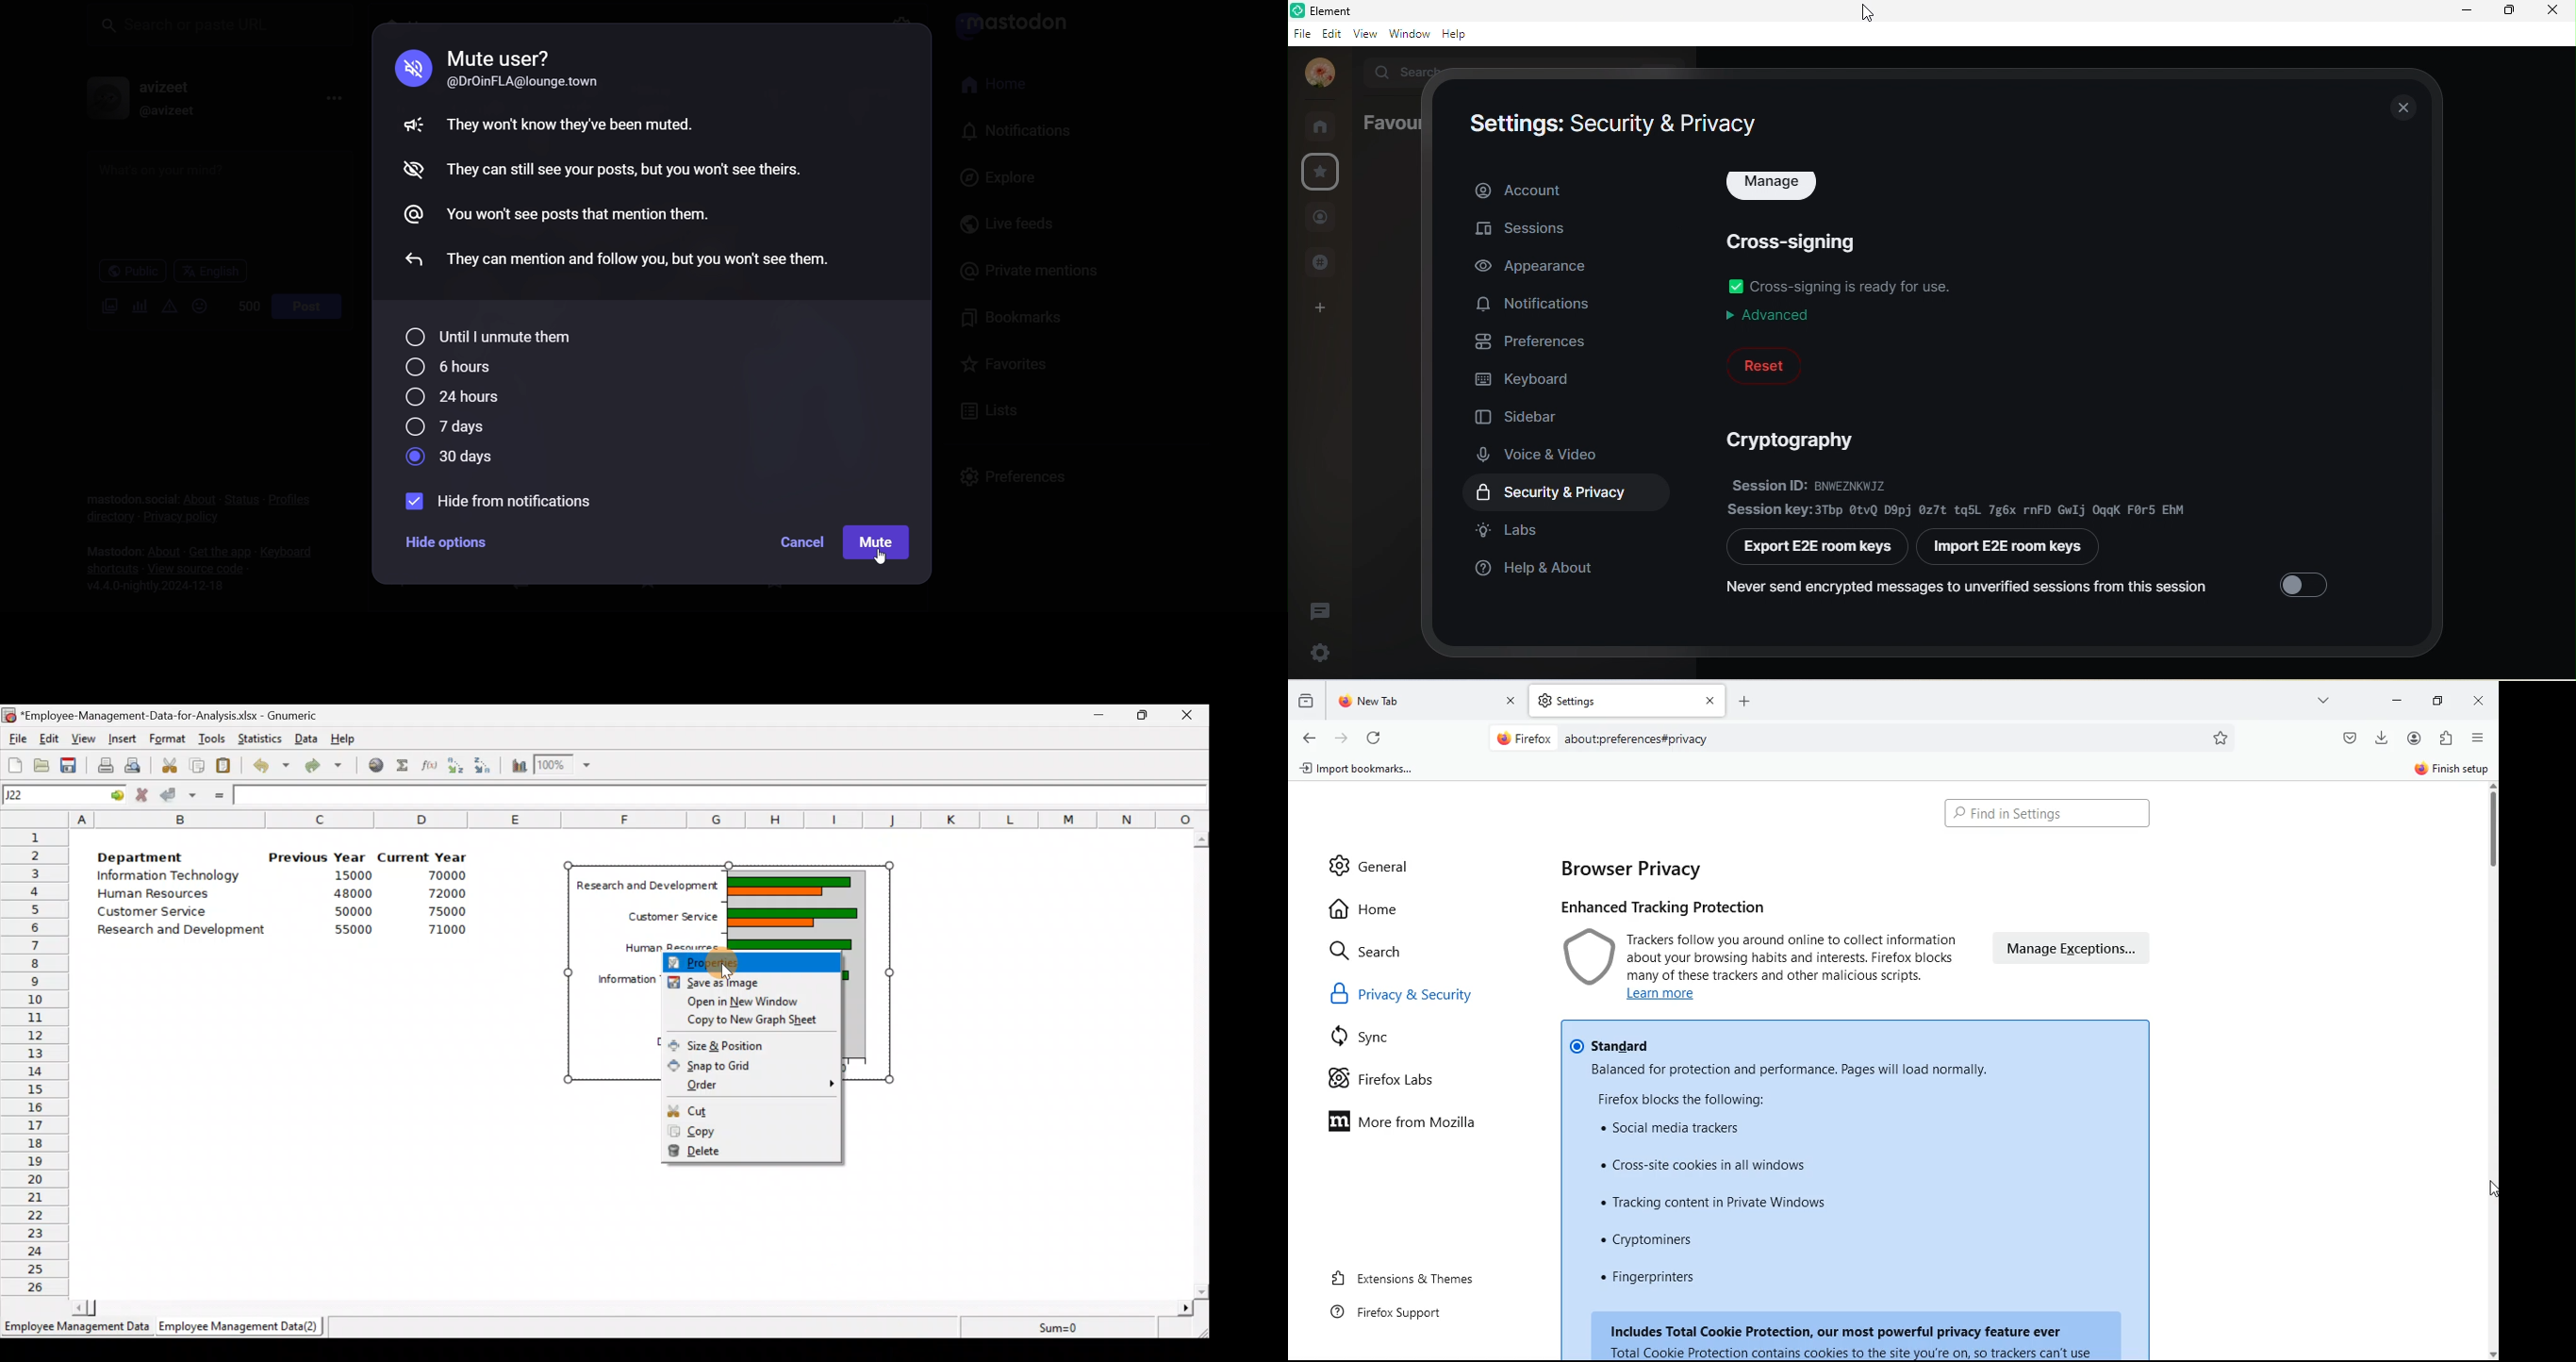 Image resolution: width=2576 pixels, height=1372 pixels. What do you see at coordinates (450, 399) in the screenshot?
I see `24 hours` at bounding box center [450, 399].